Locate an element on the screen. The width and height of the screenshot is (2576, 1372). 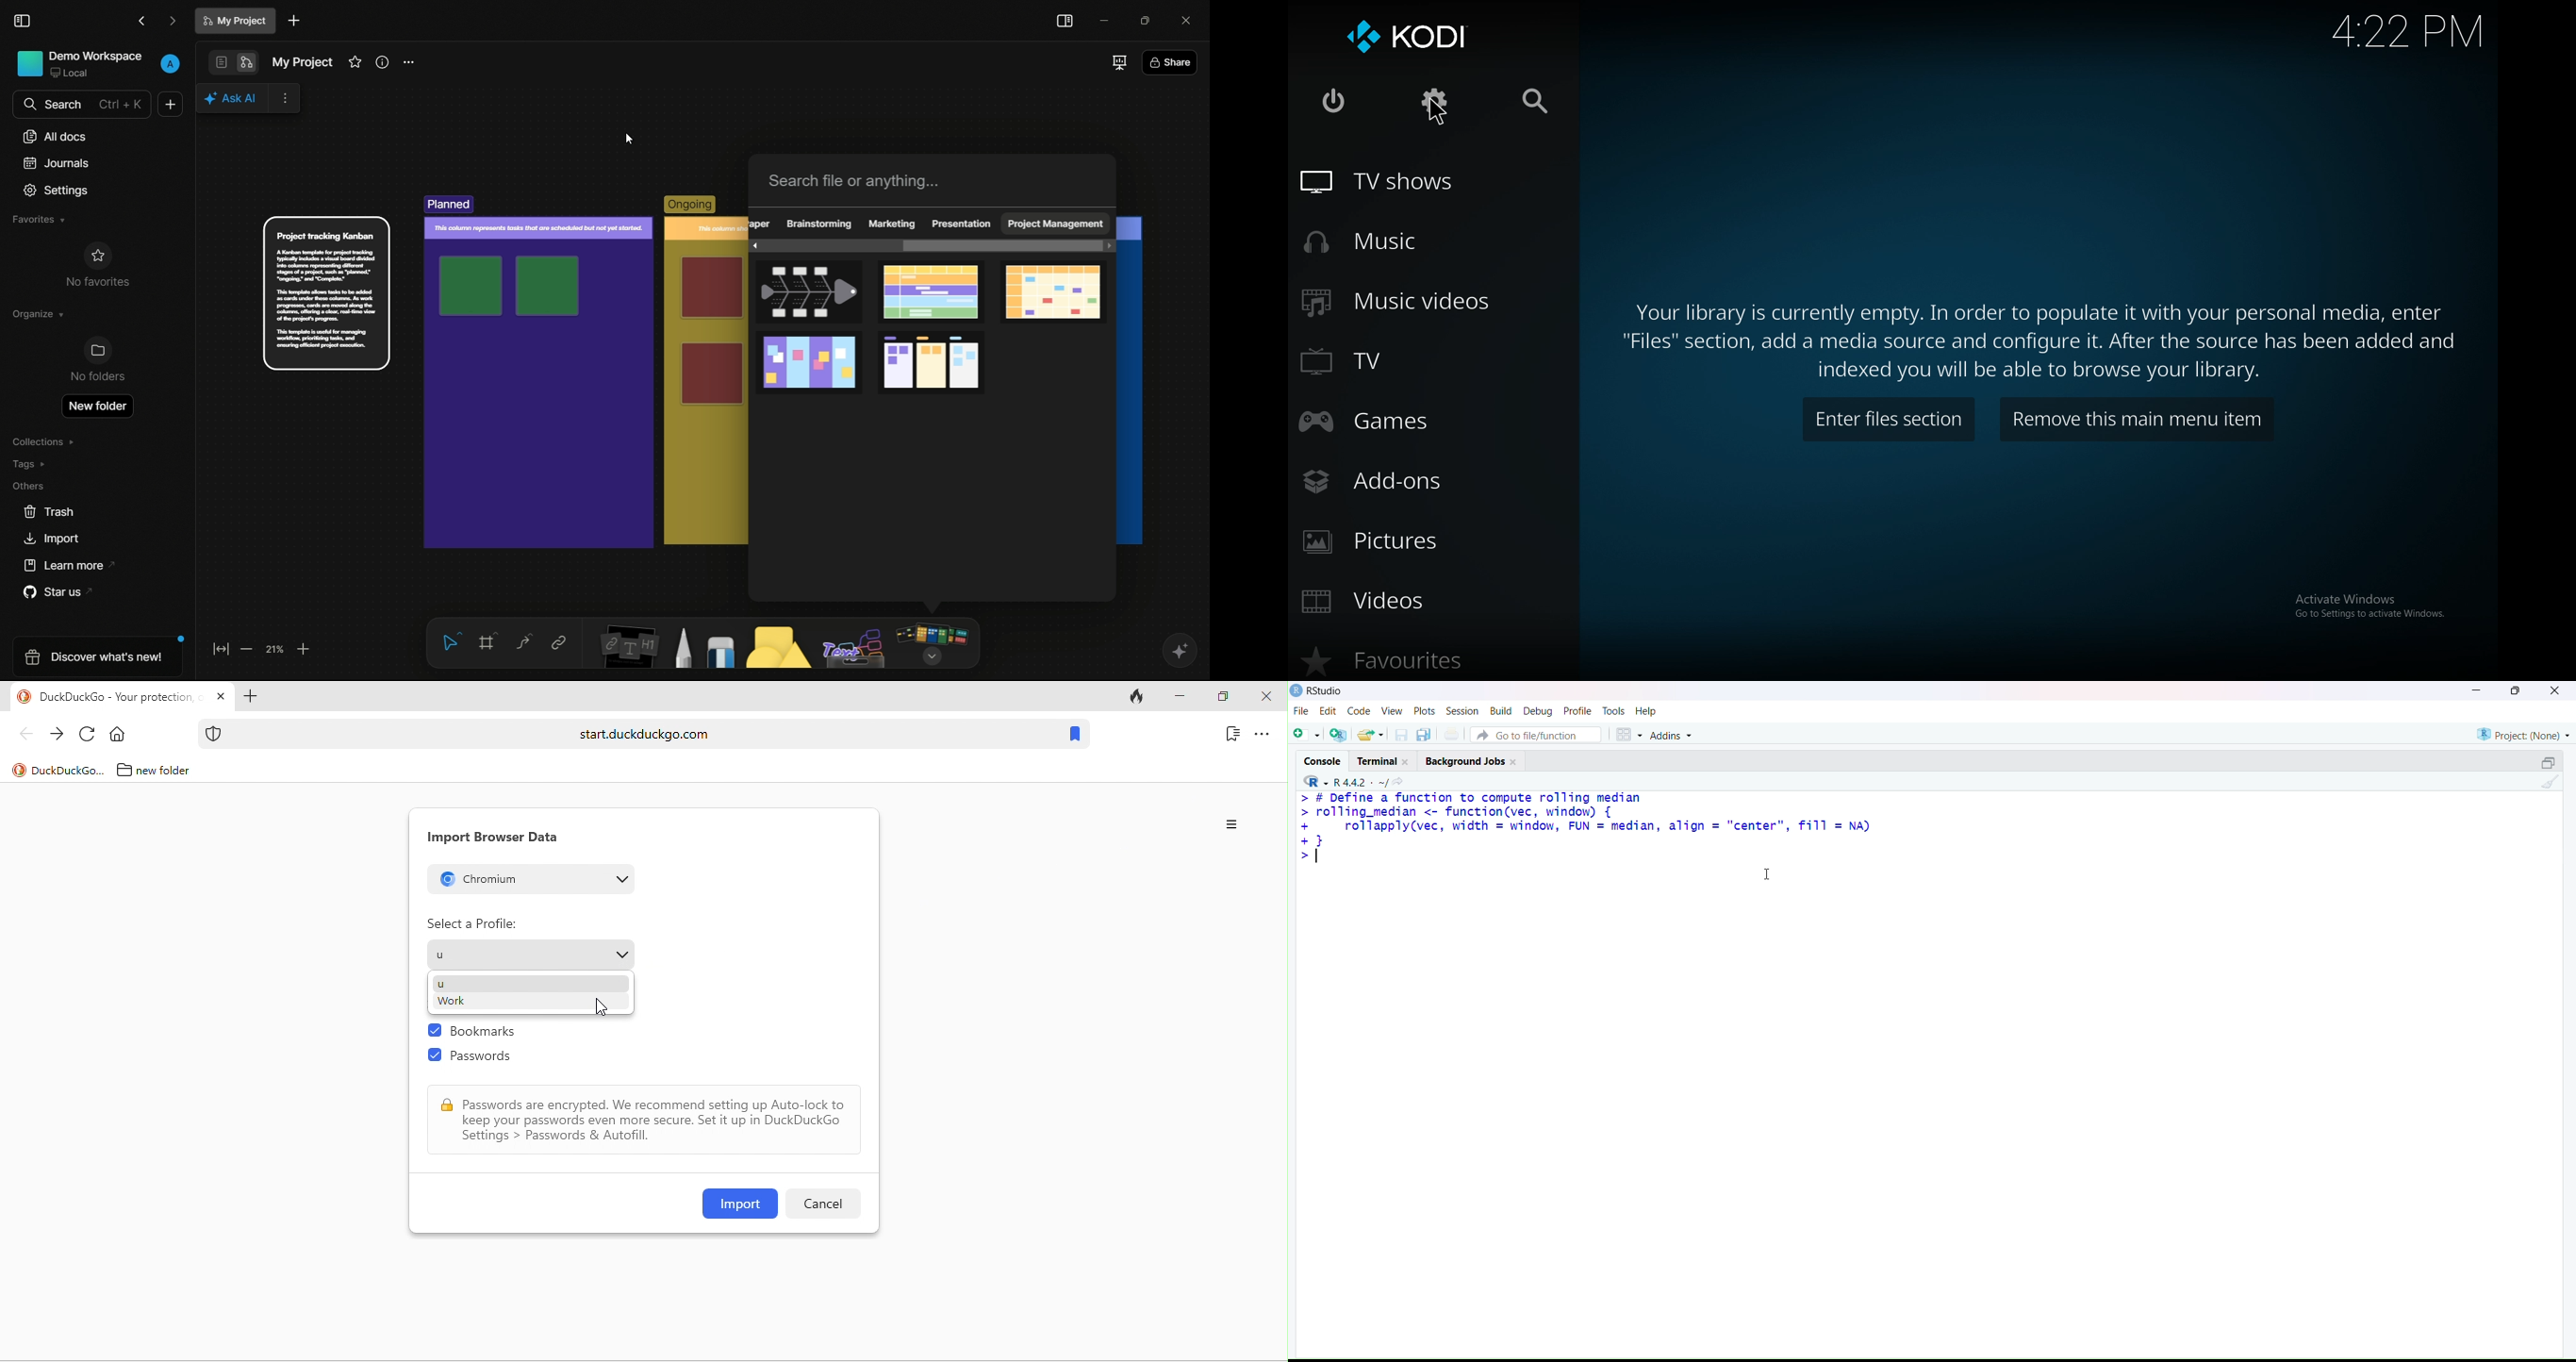
maximize or restore is located at coordinates (1150, 20).